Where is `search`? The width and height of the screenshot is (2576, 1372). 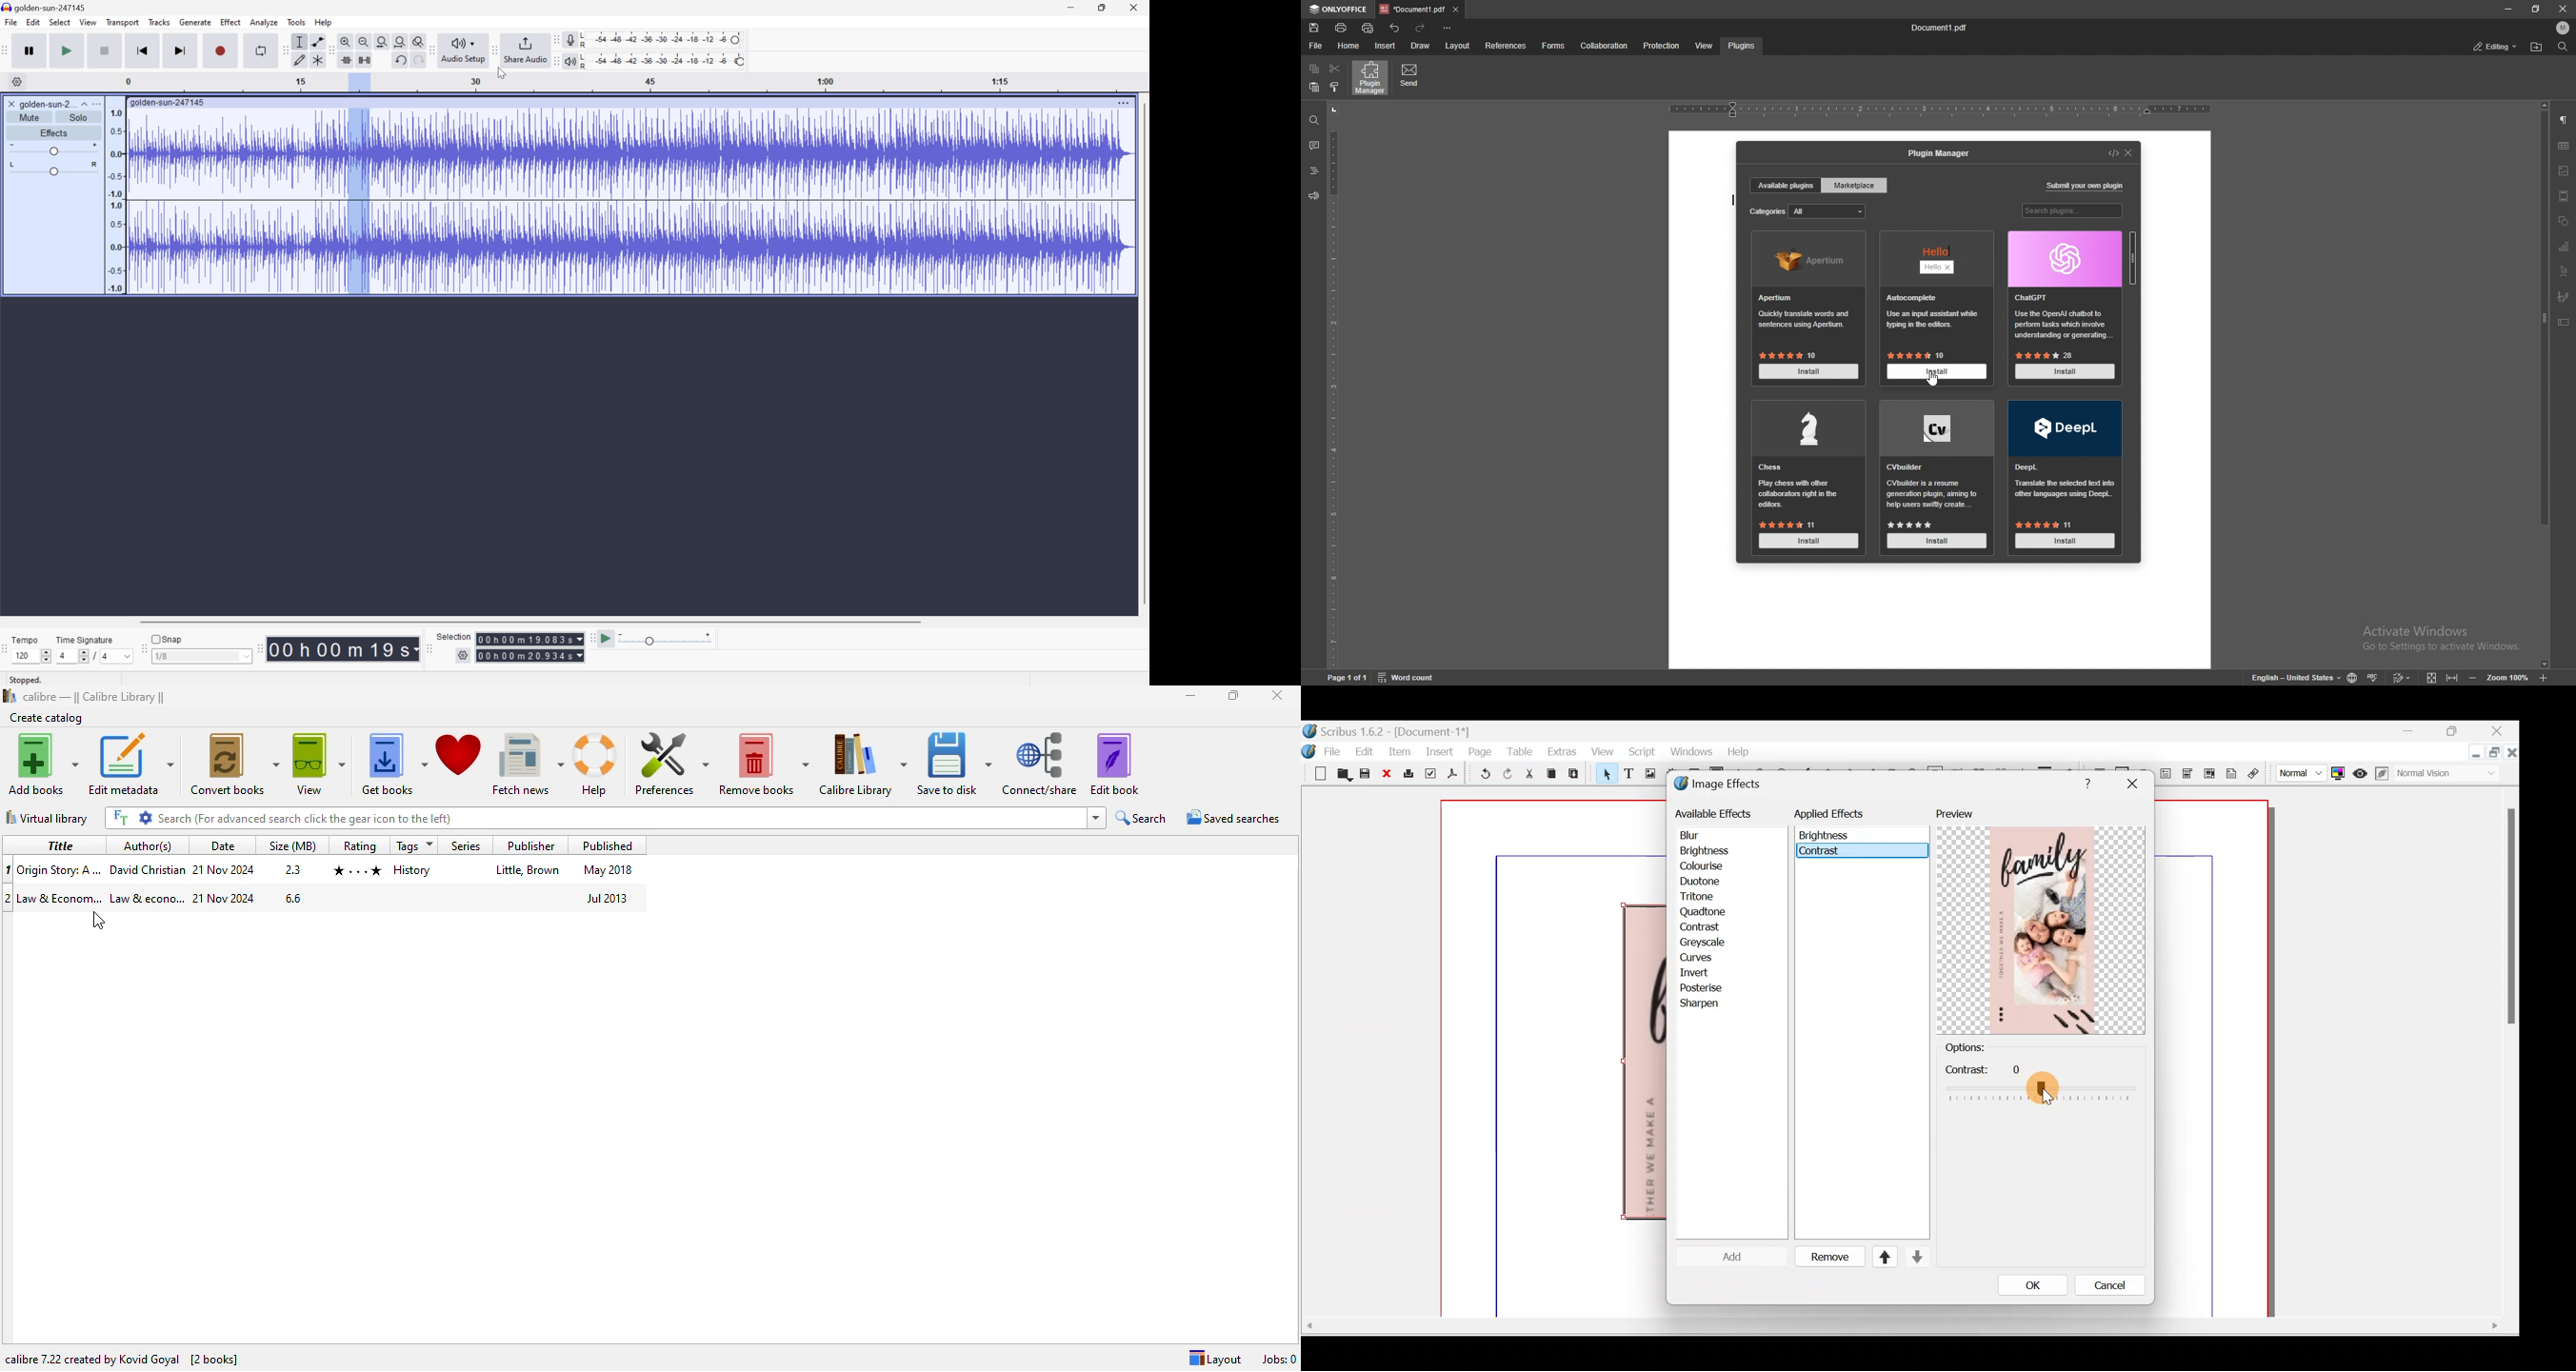 search is located at coordinates (1143, 818).